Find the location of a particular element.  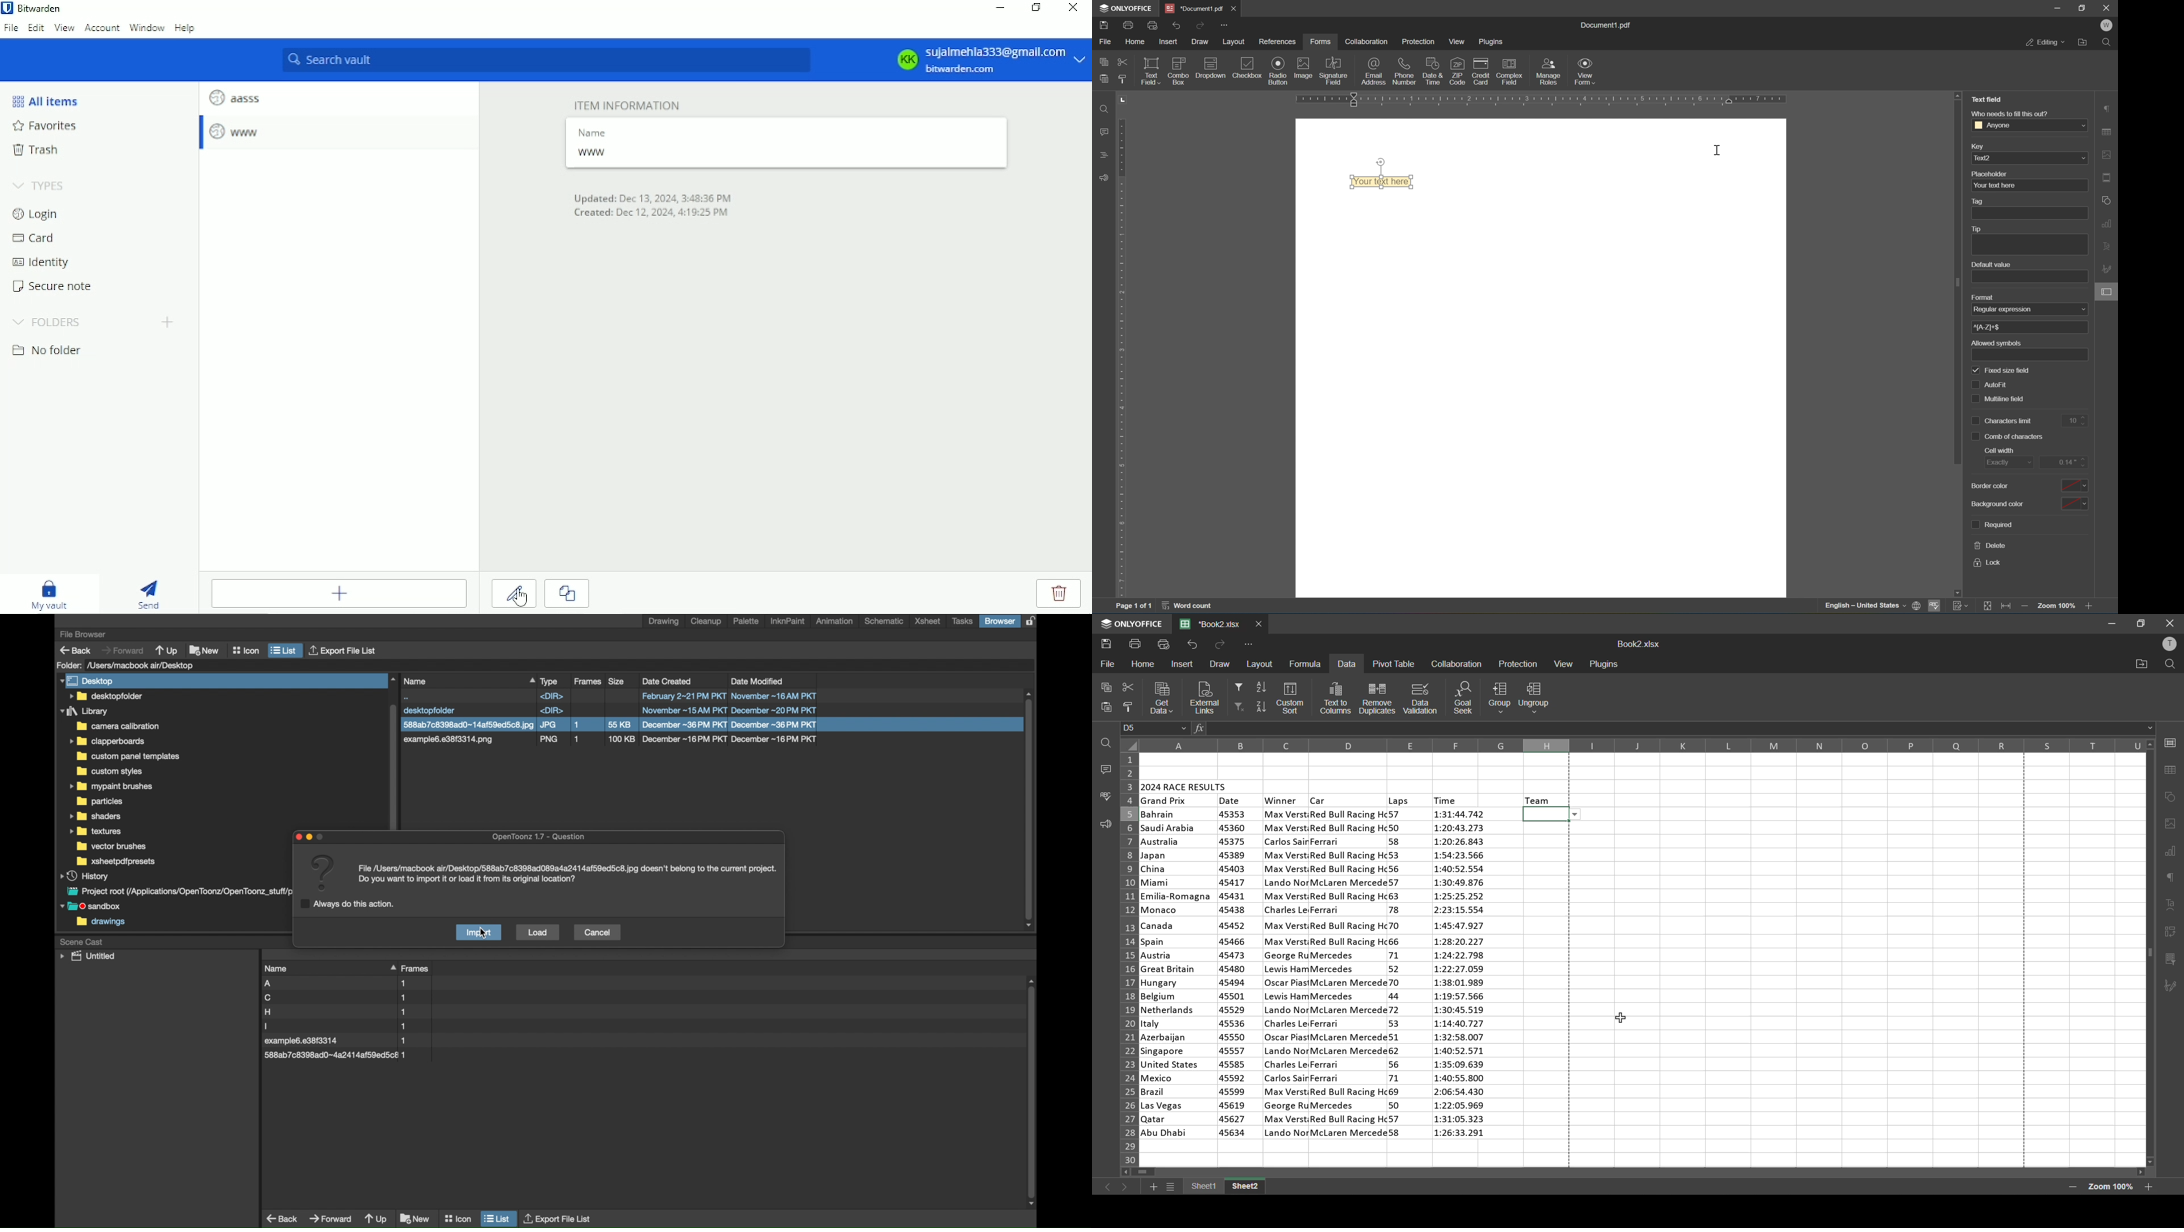

View is located at coordinates (65, 29).